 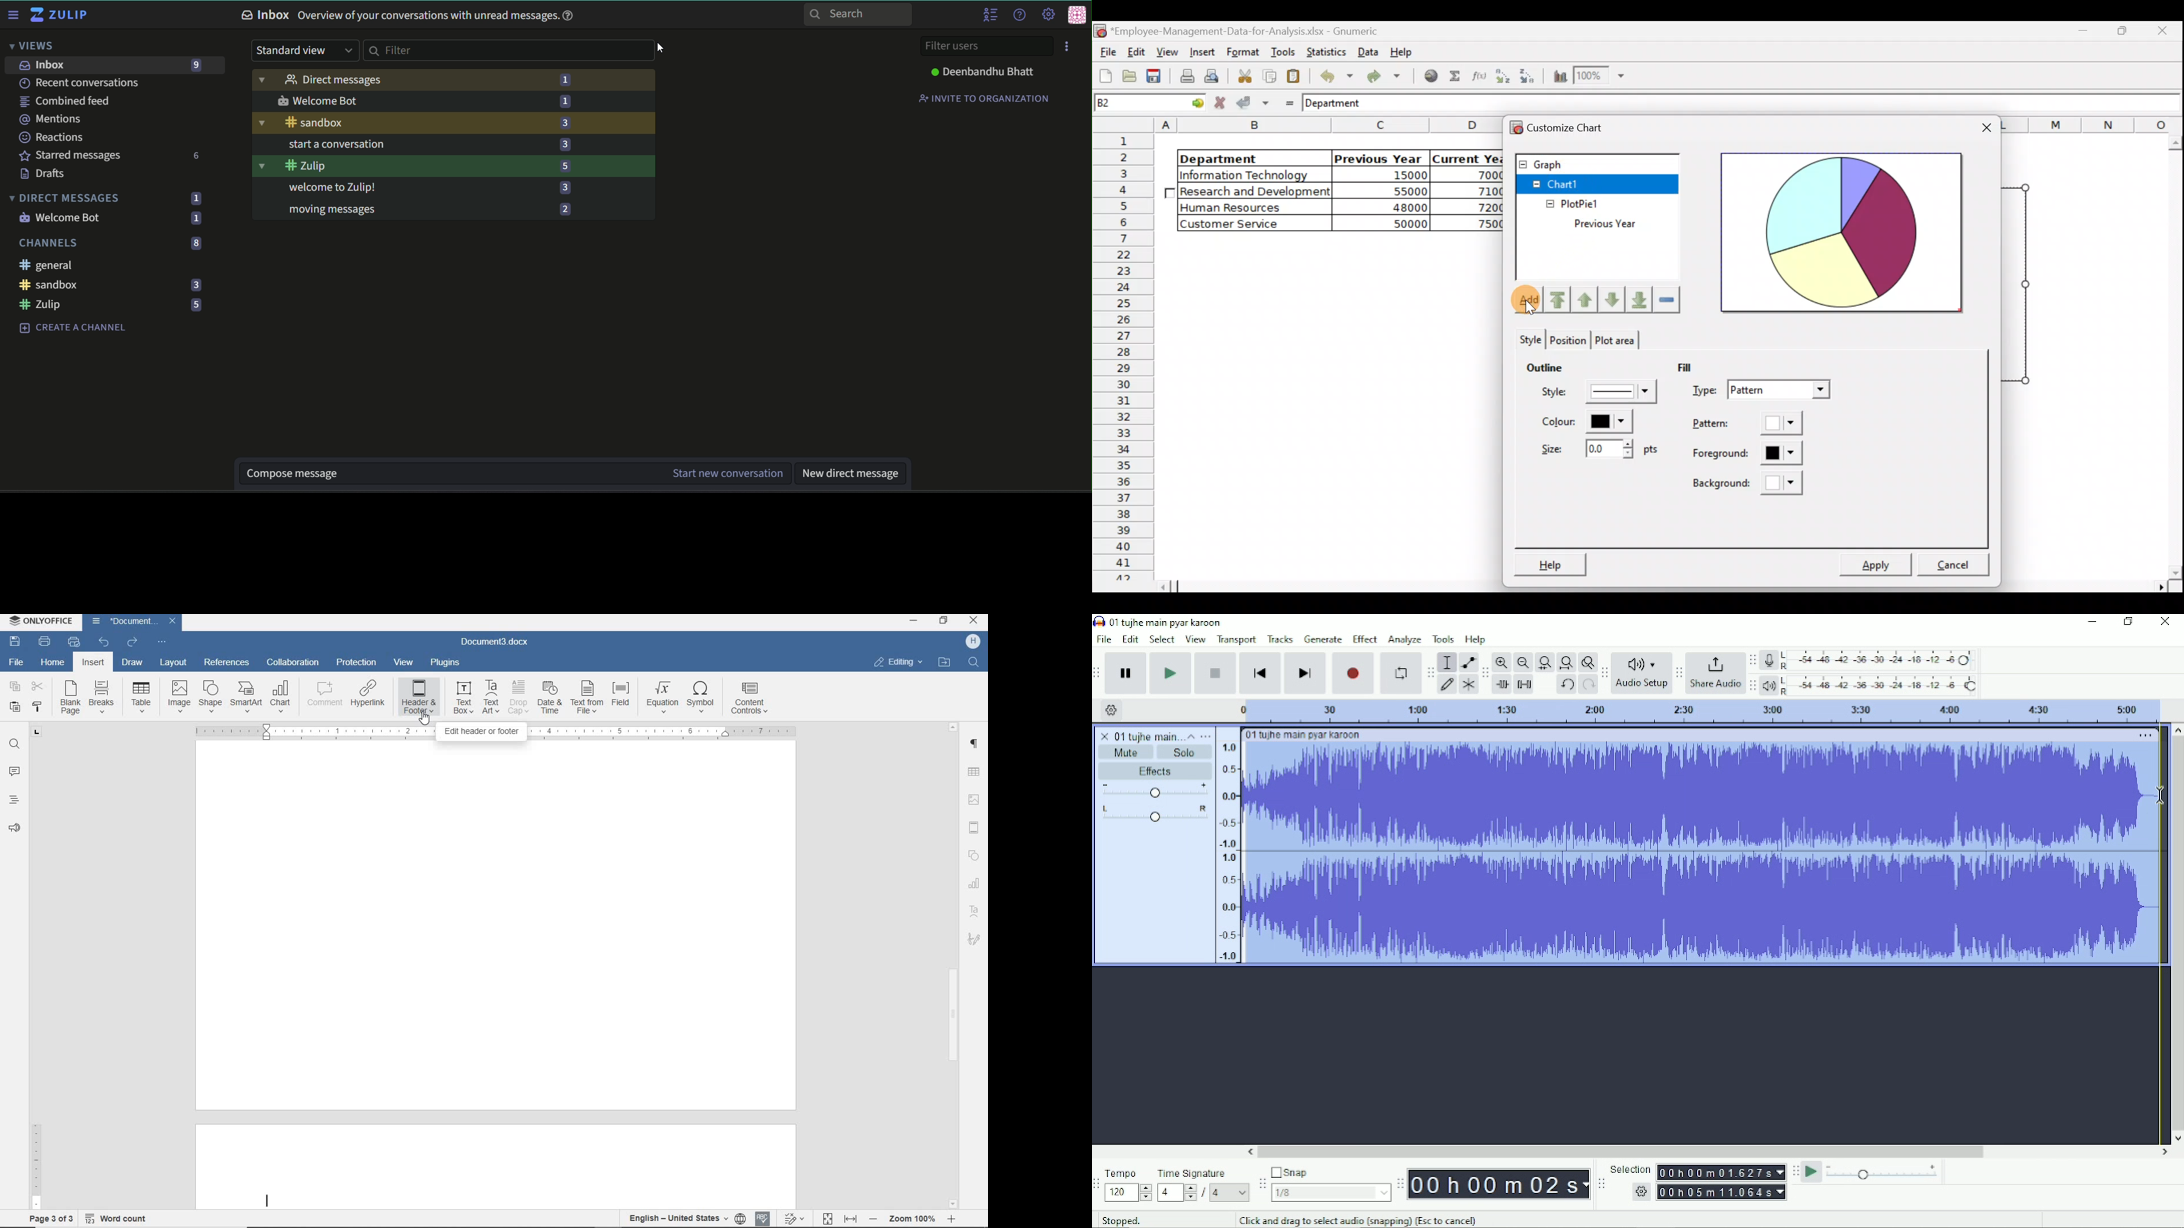 I want to click on Fill, so click(x=1695, y=368).